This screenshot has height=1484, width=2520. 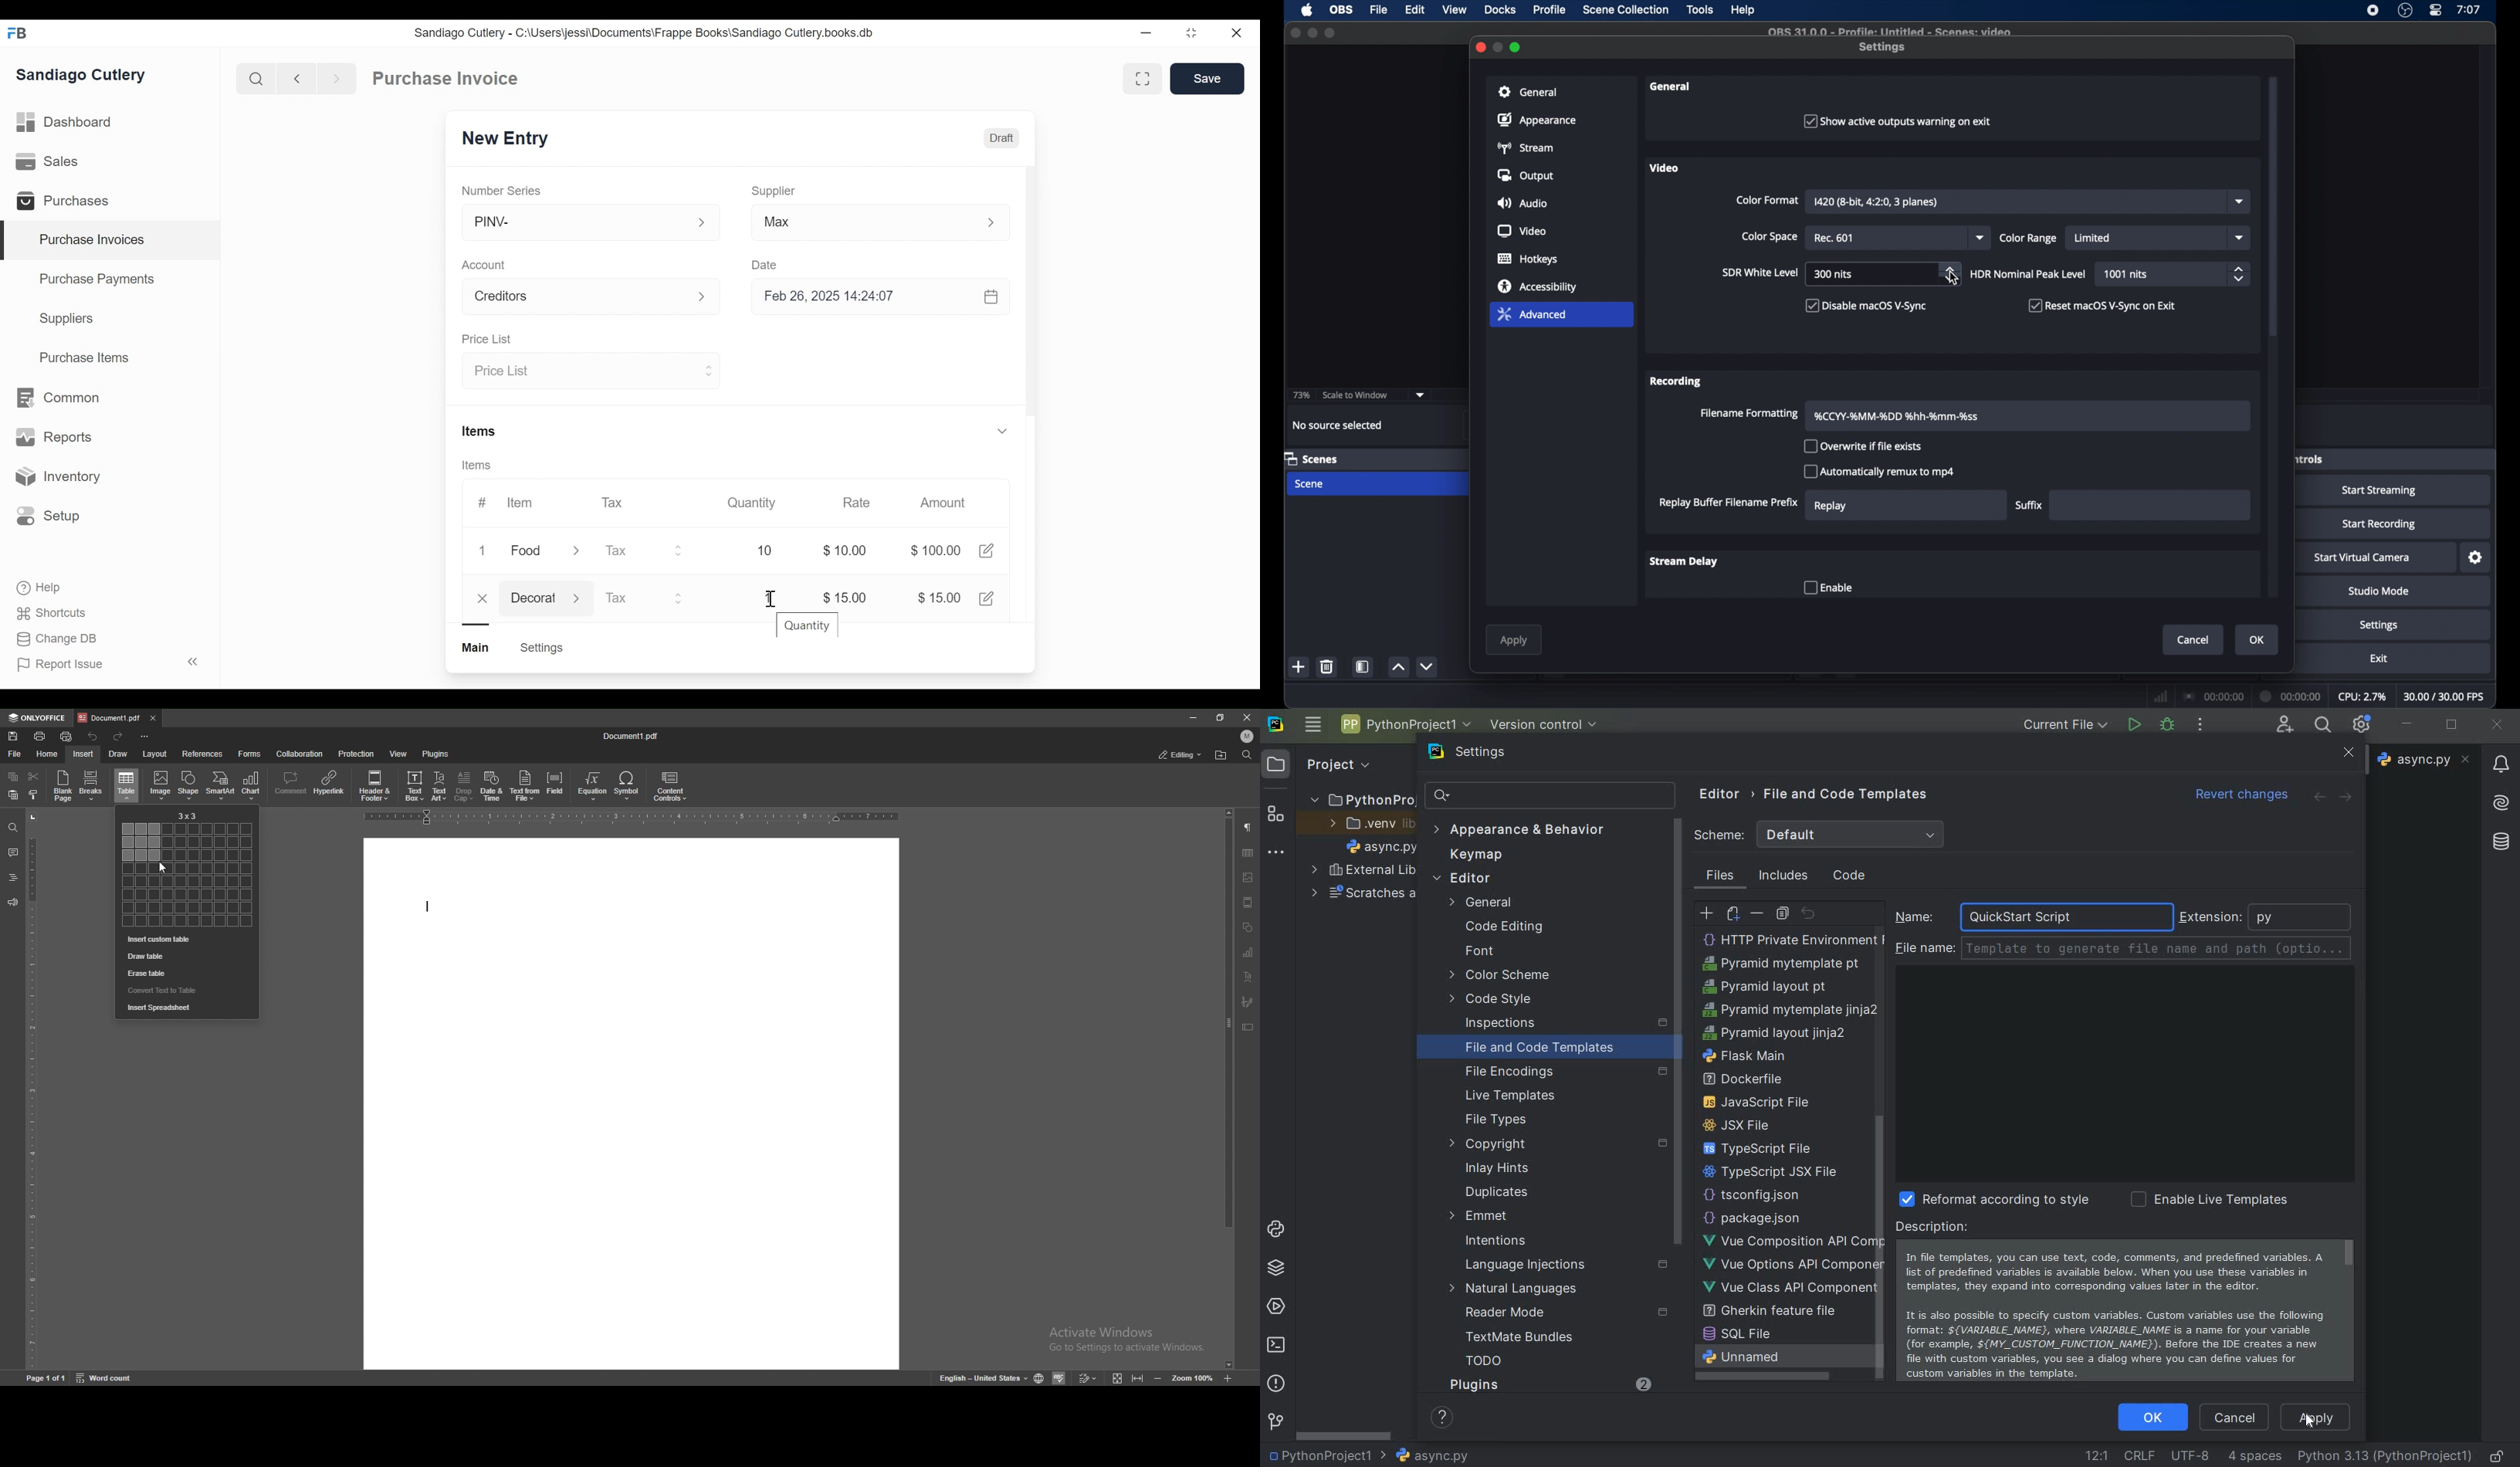 I want to click on output, so click(x=1528, y=176).